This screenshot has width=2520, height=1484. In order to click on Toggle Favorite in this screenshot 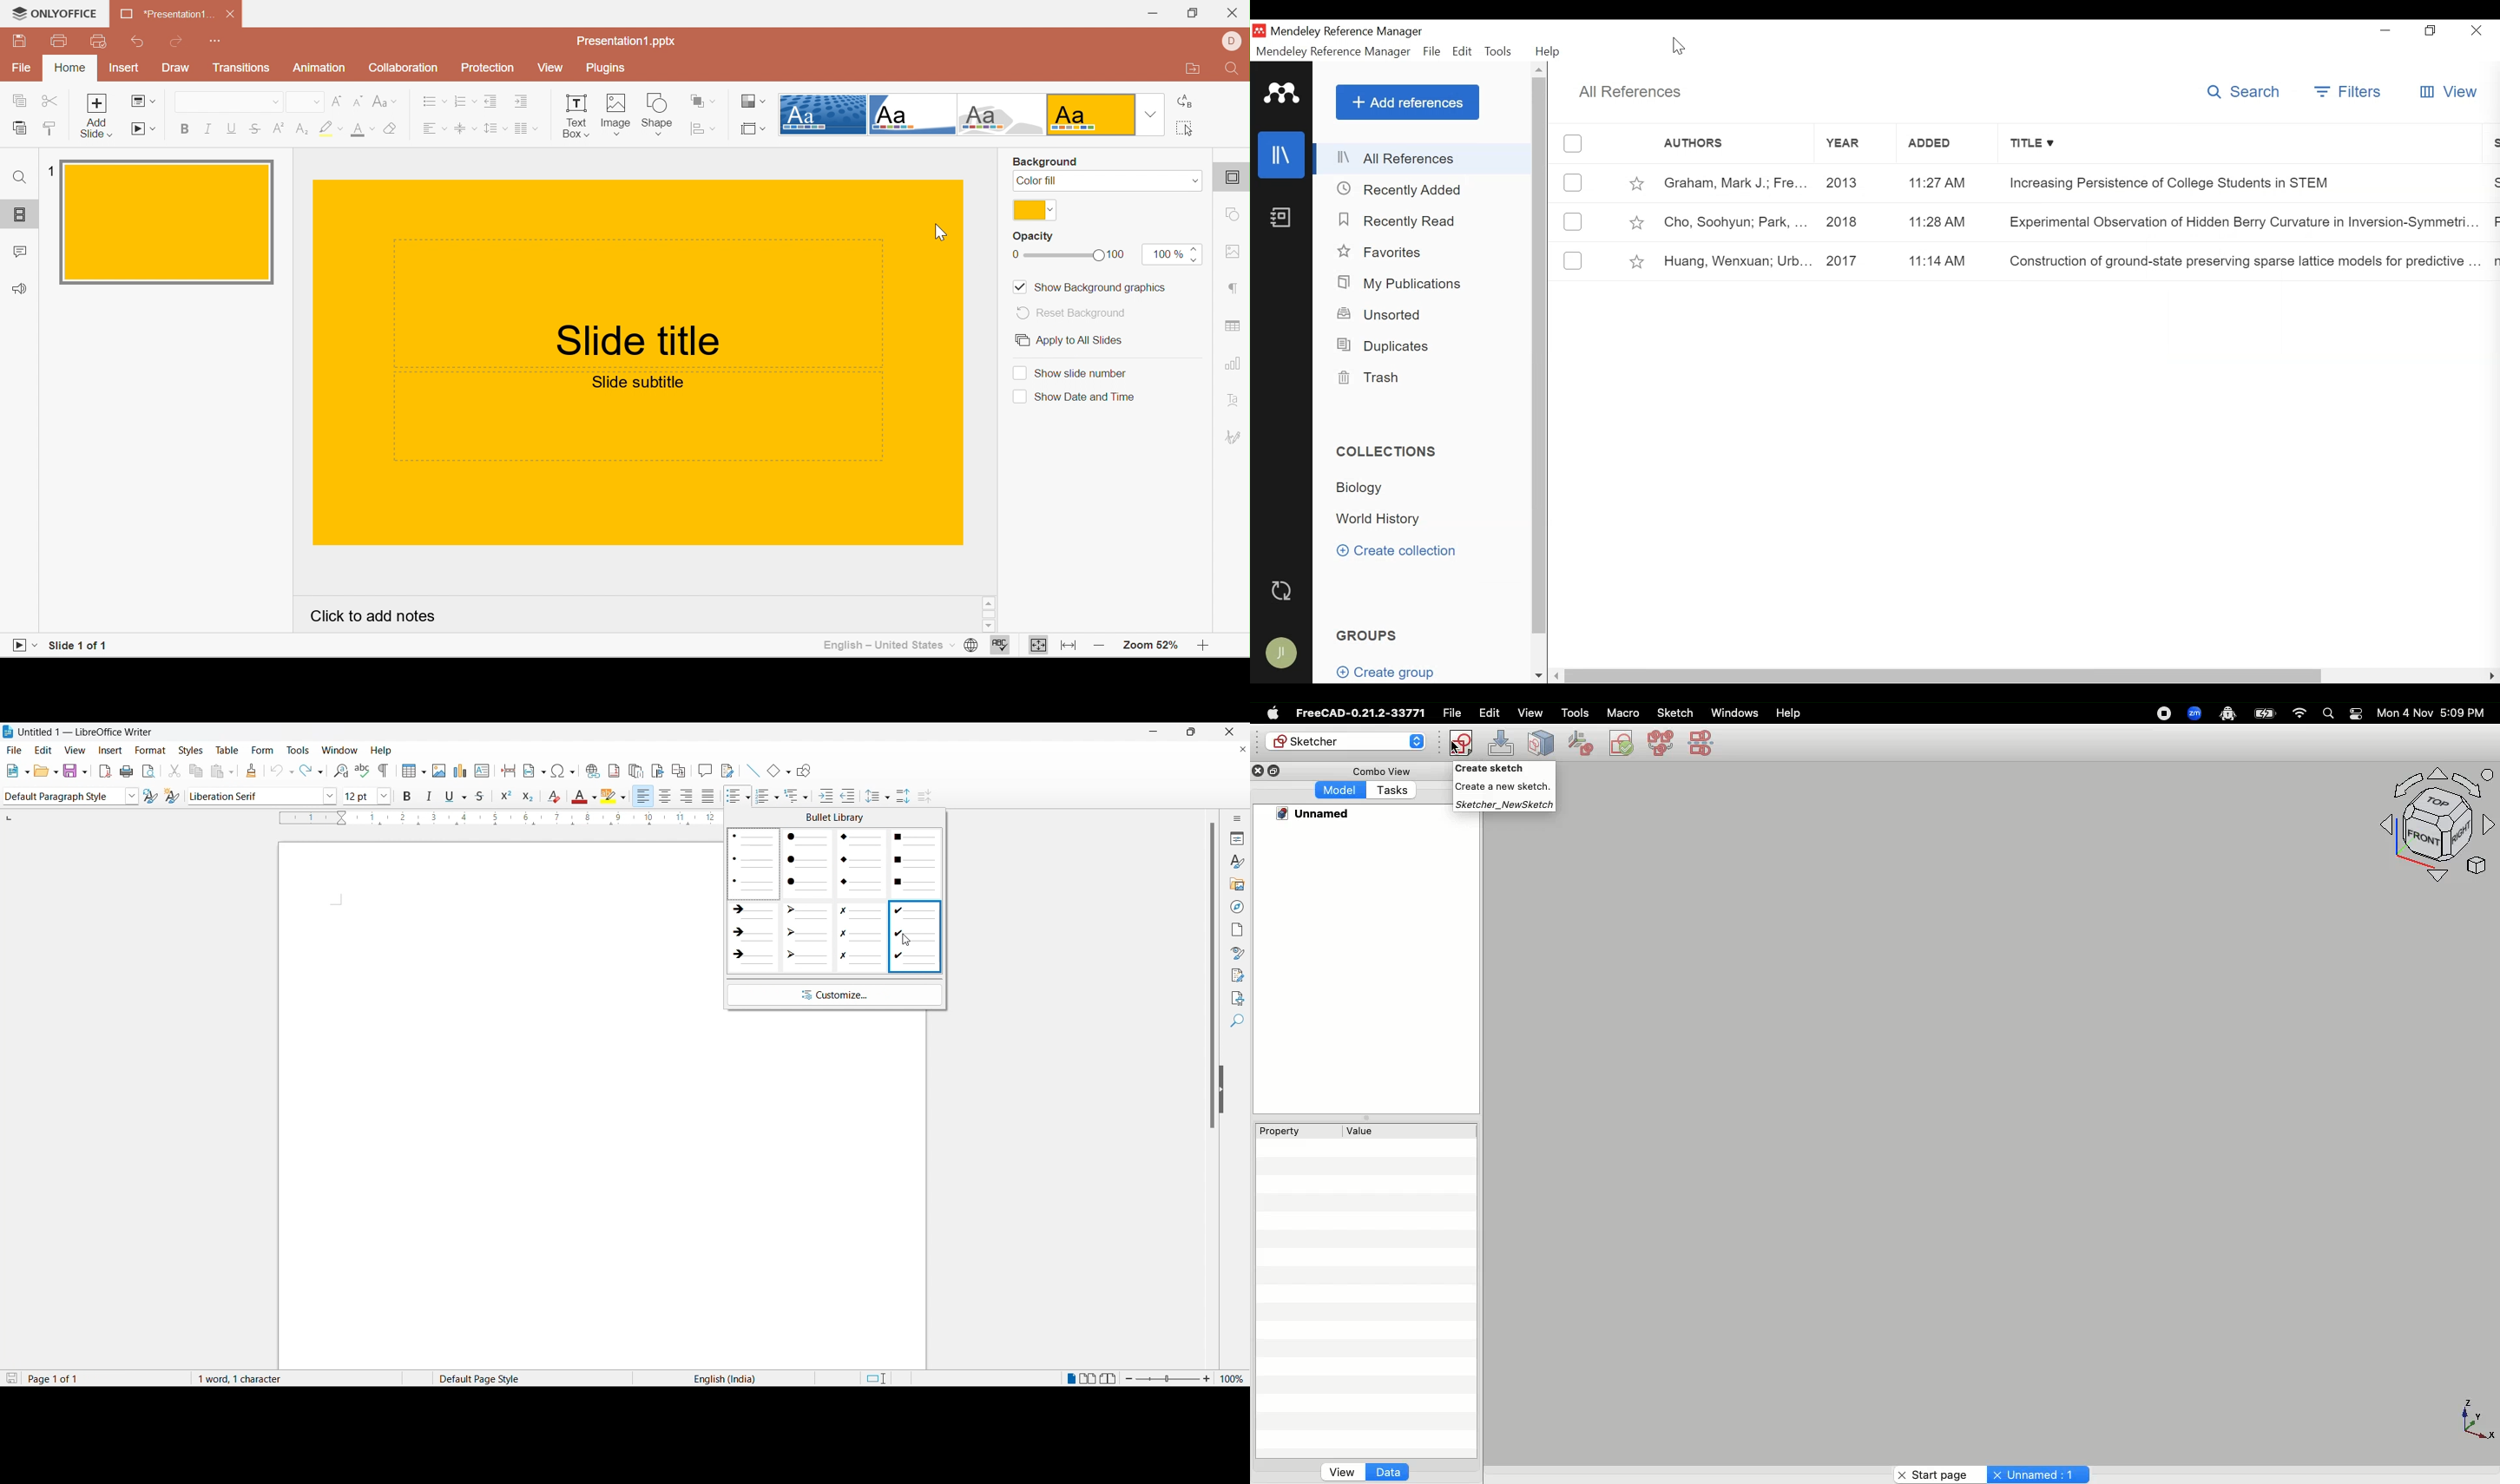, I will do `click(1635, 184)`.